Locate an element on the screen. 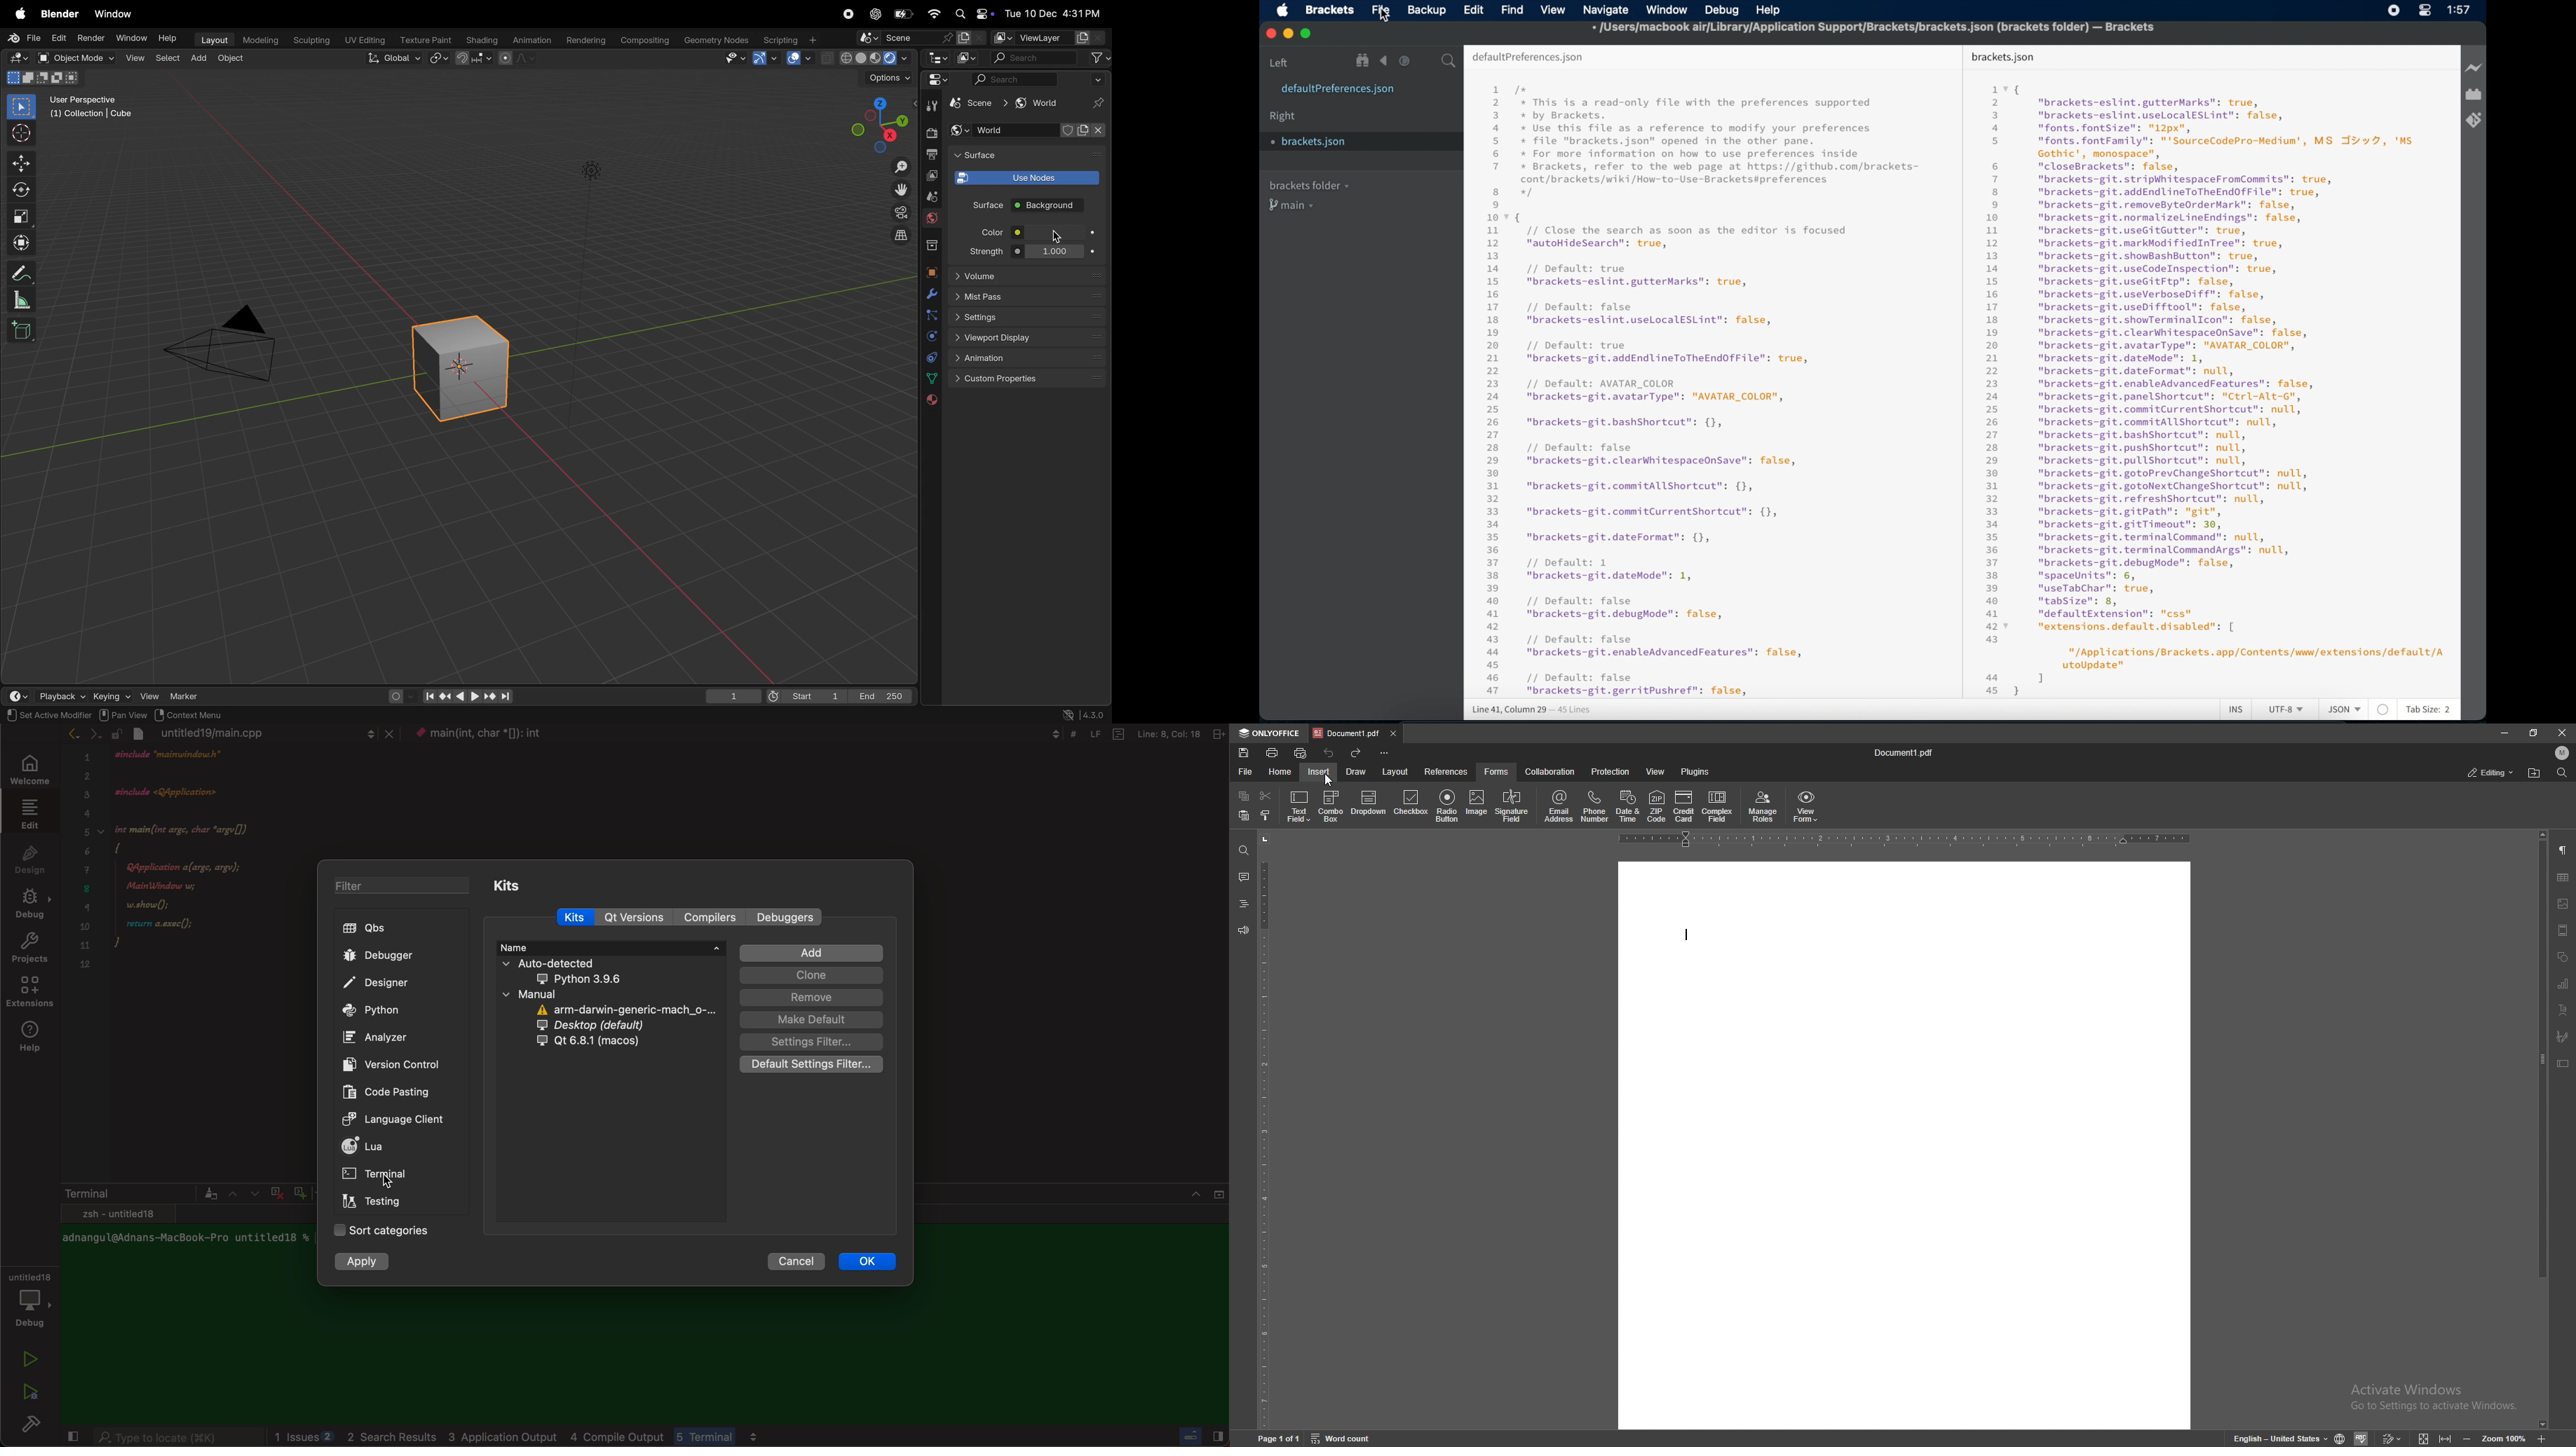 This screenshot has width=2576, height=1456. kit information is located at coordinates (616, 999).